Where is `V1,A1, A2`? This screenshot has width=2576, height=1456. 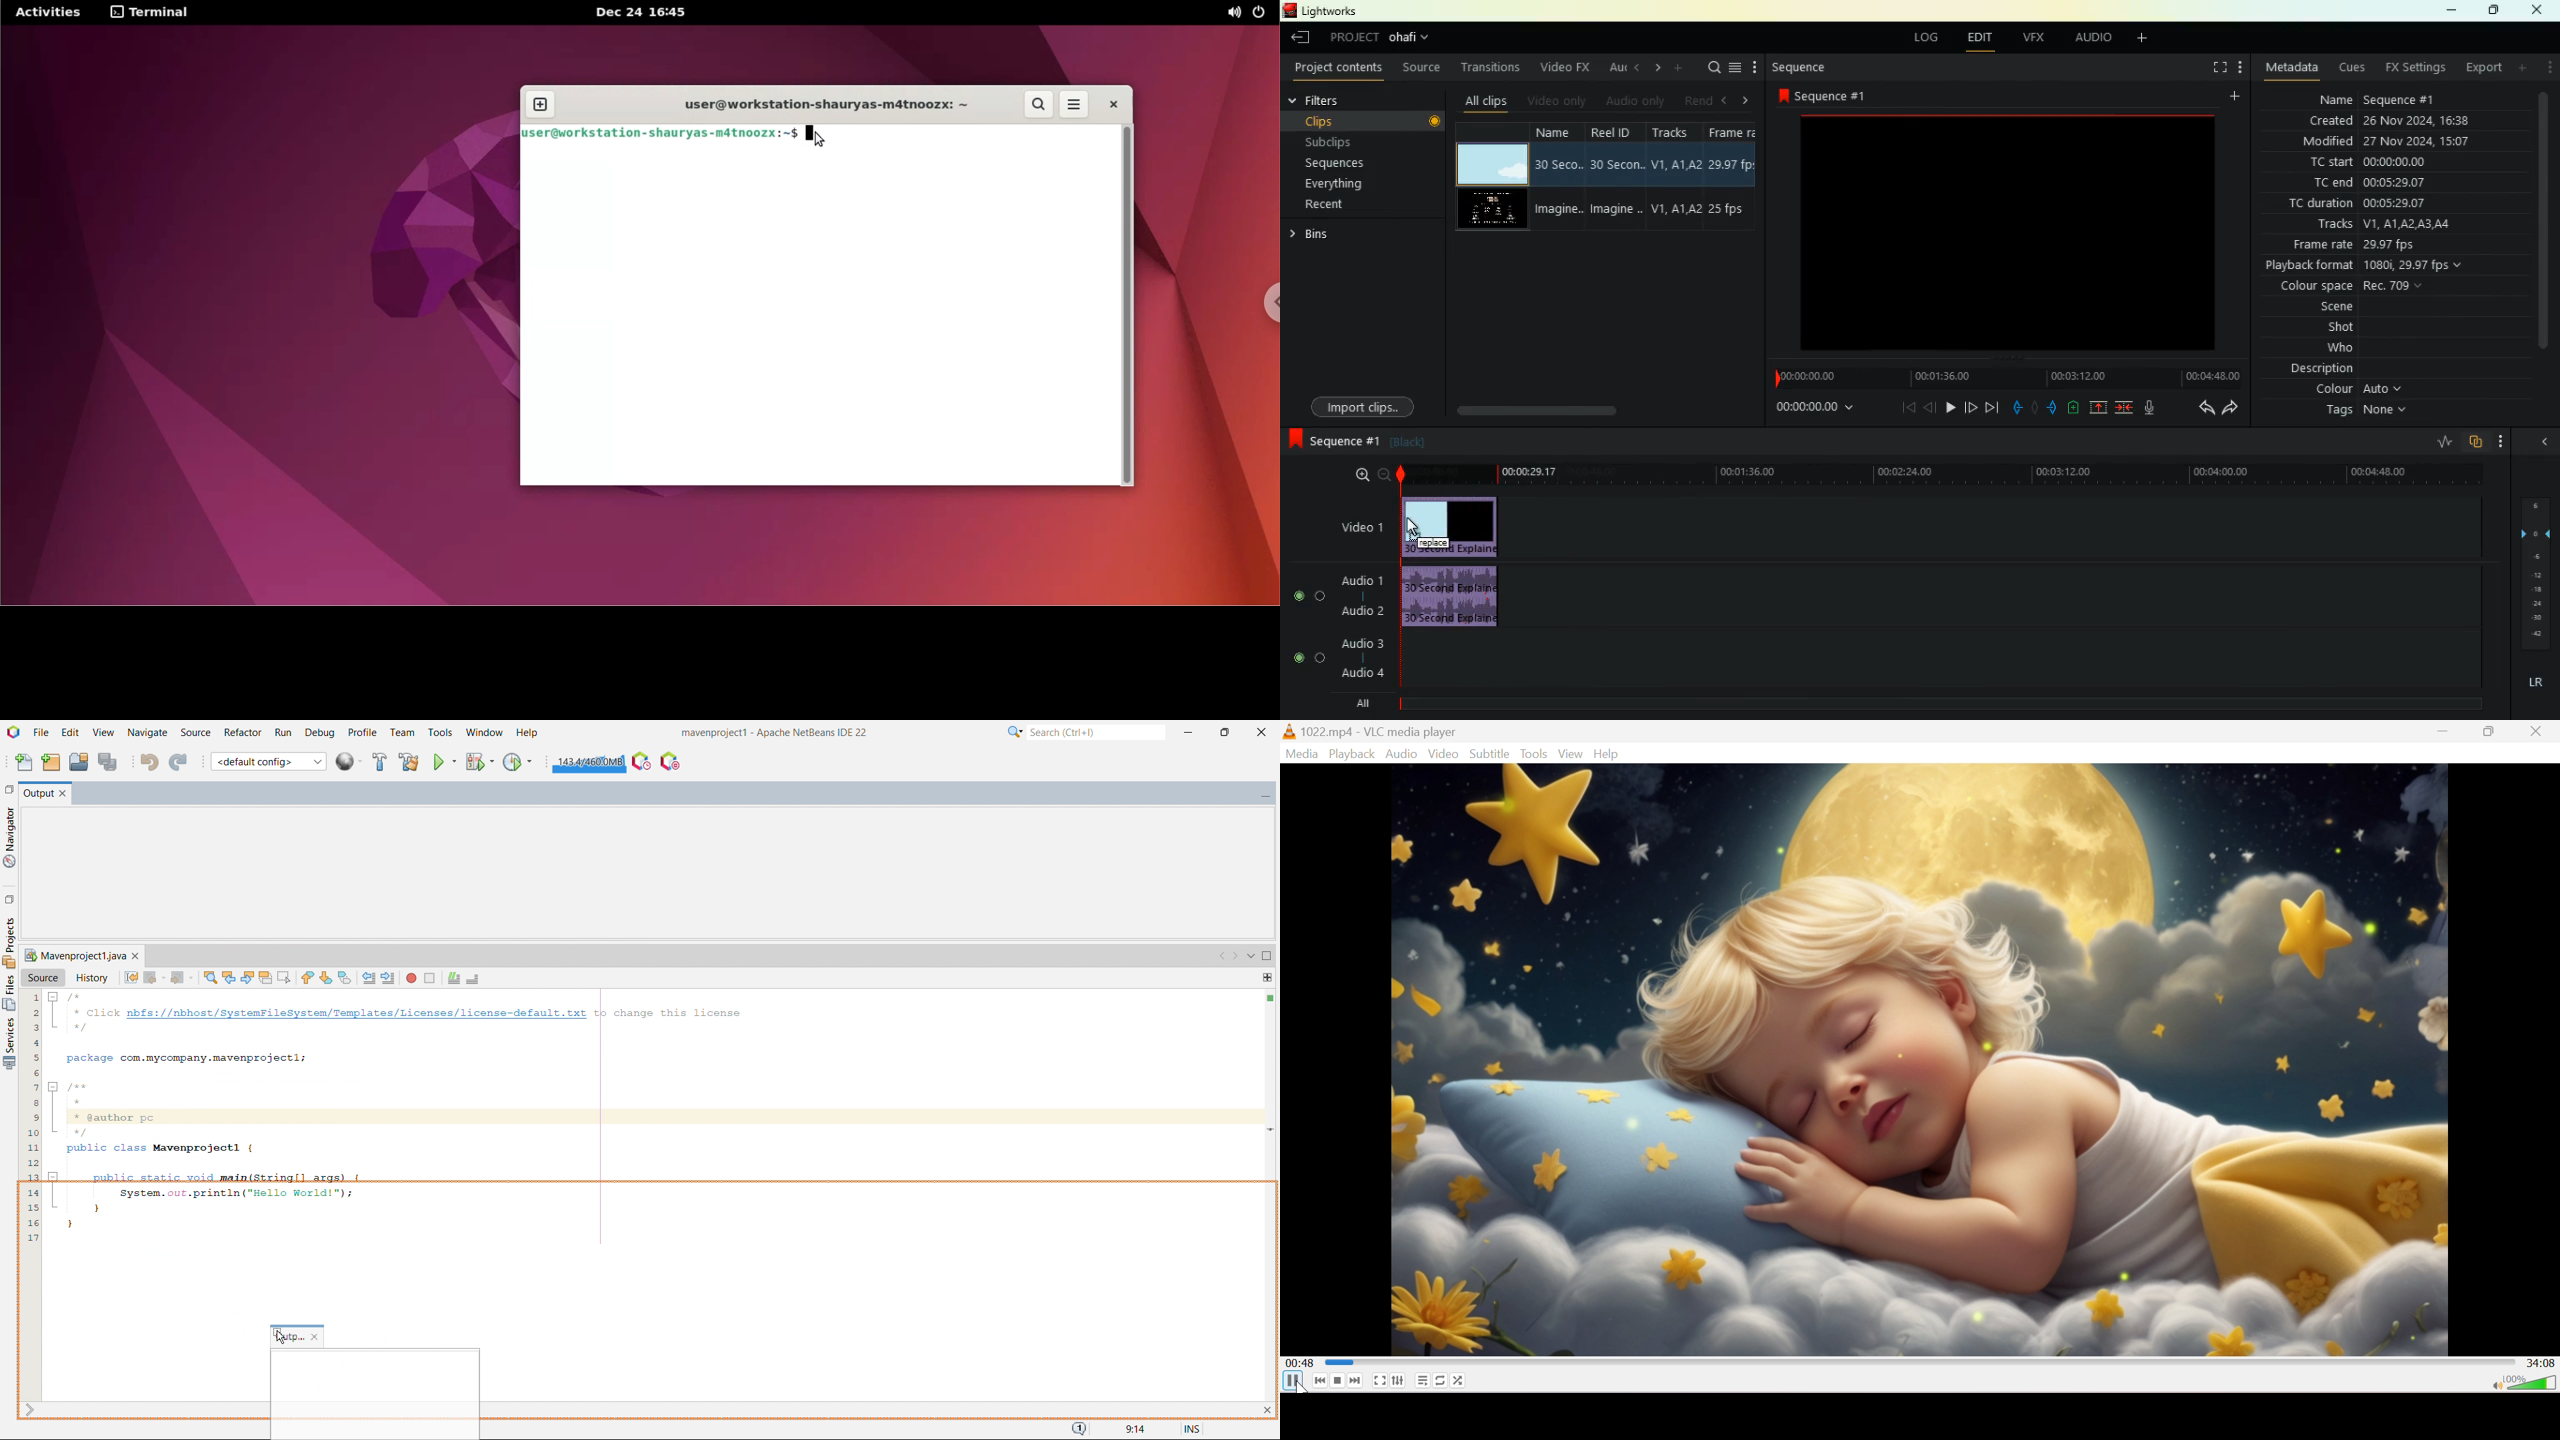 V1,A1, A2 is located at coordinates (1675, 165).